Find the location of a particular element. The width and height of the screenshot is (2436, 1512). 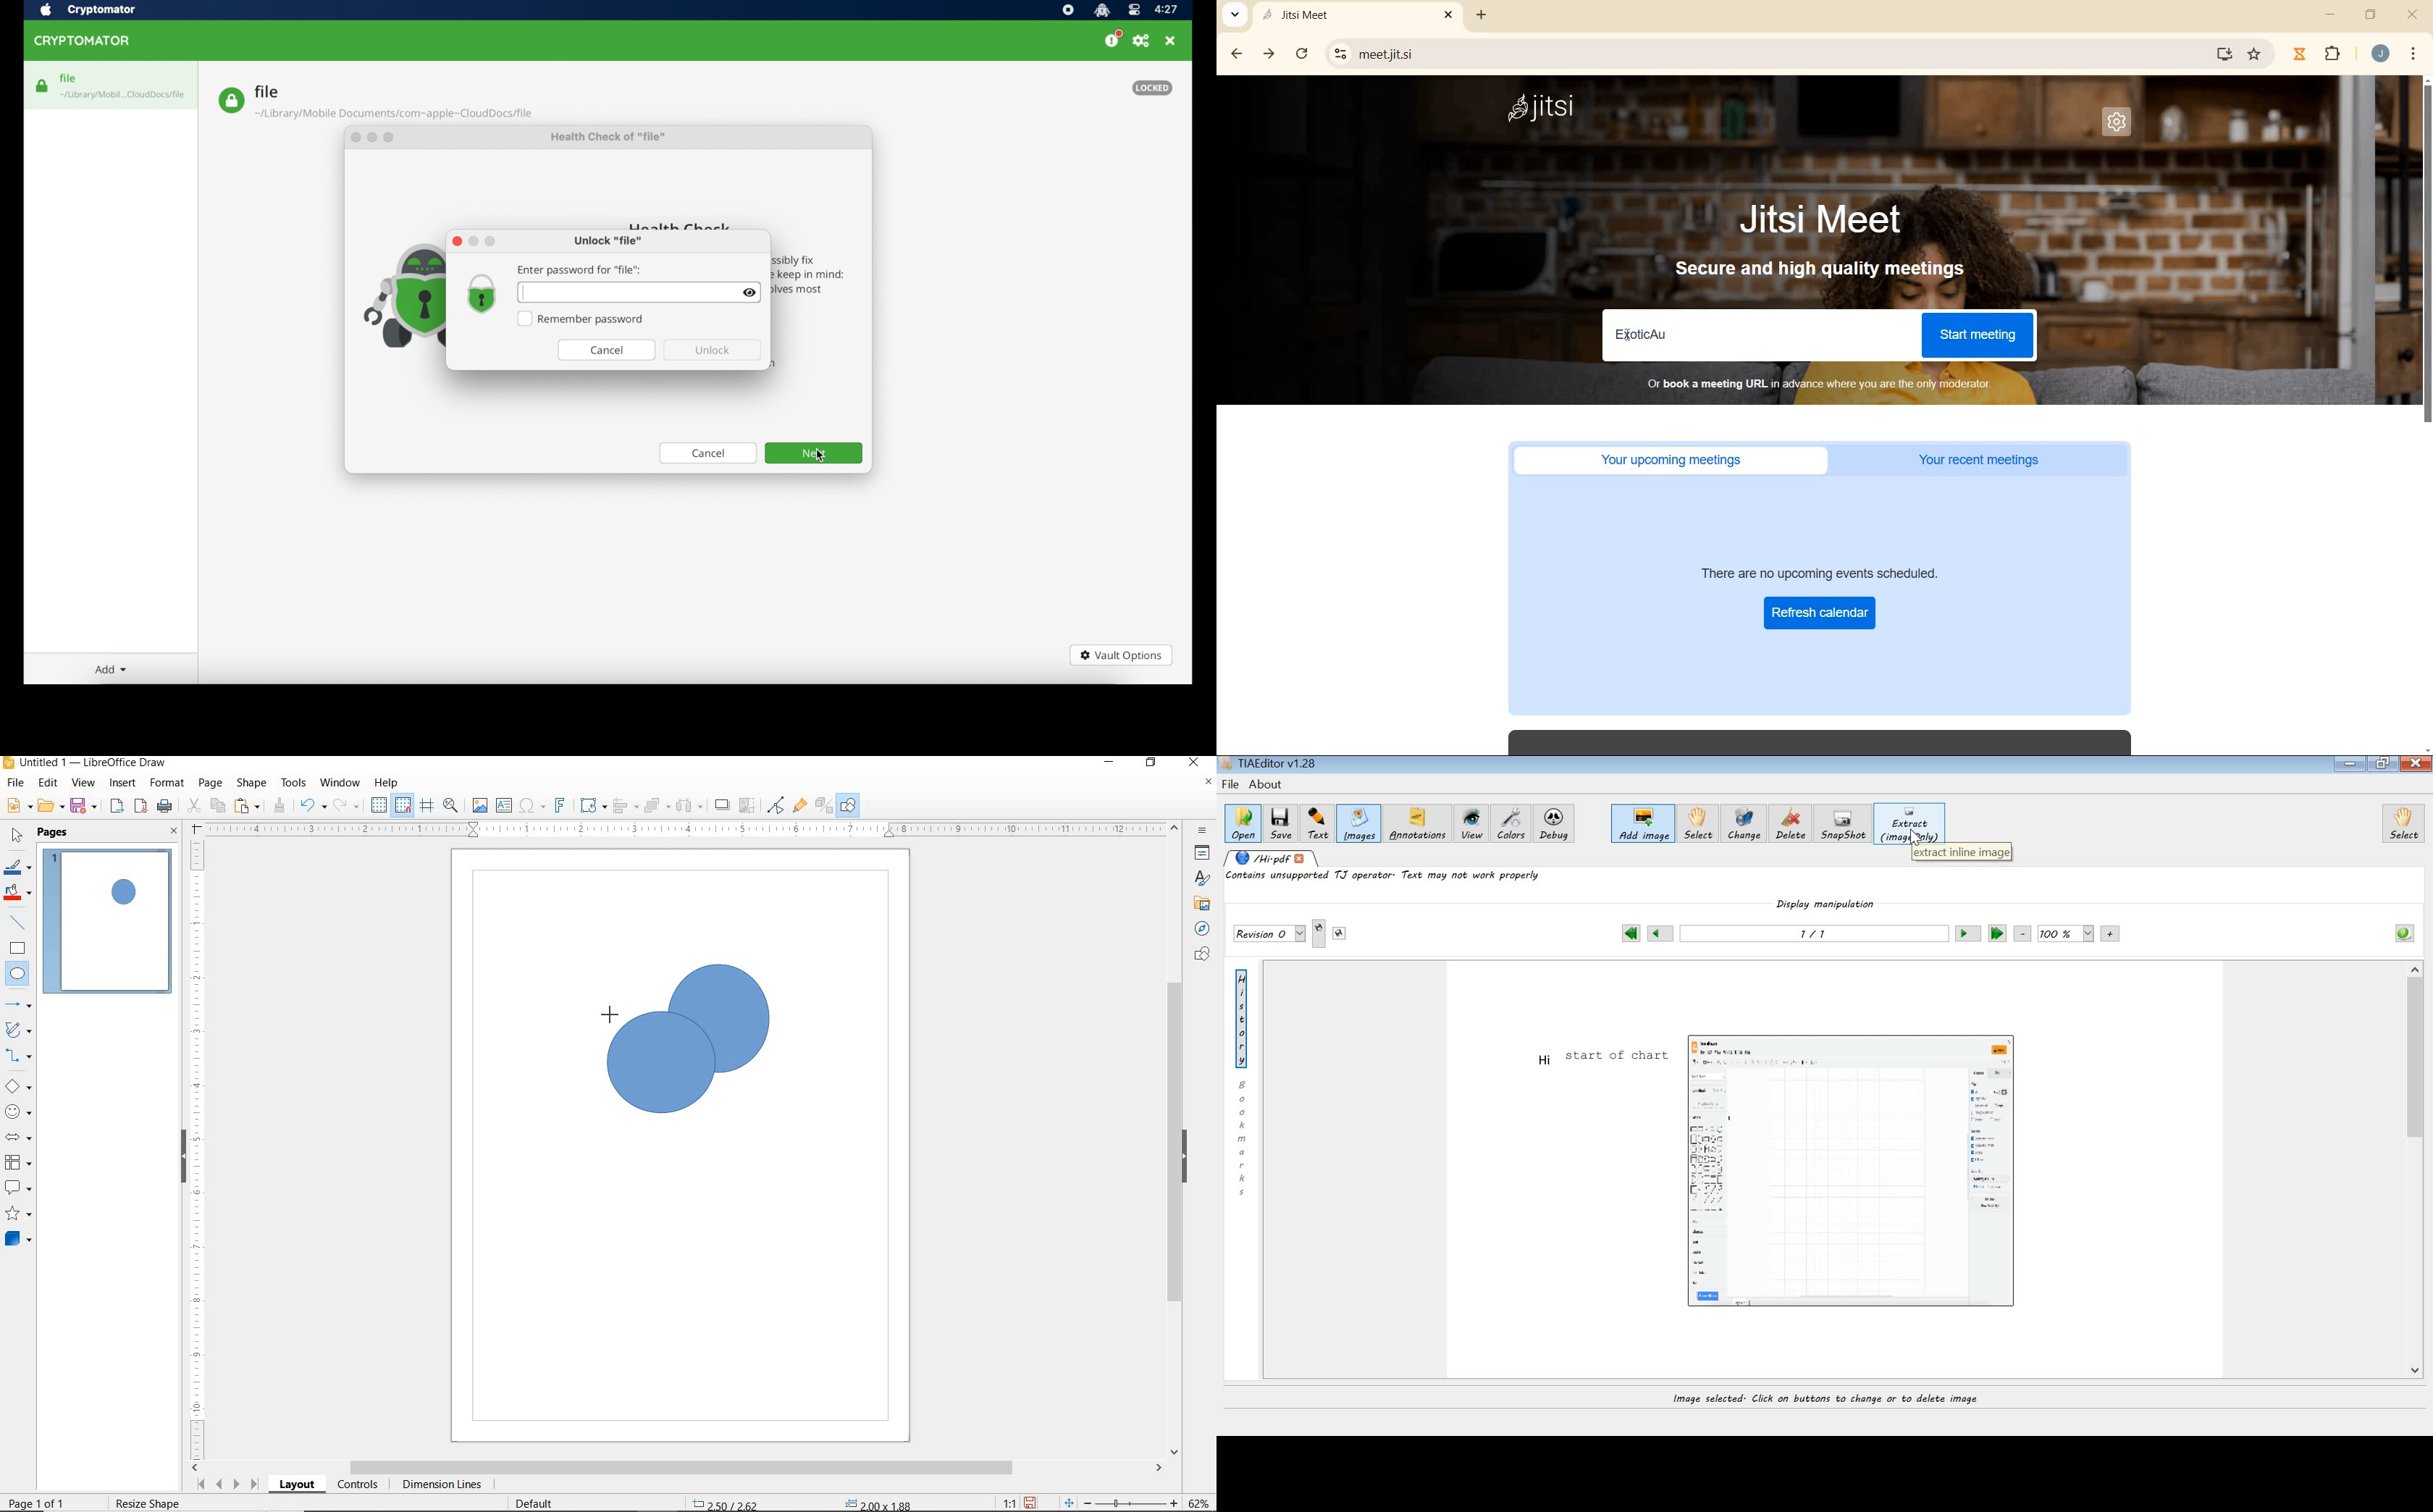

HIDE is located at coordinates (181, 1154).